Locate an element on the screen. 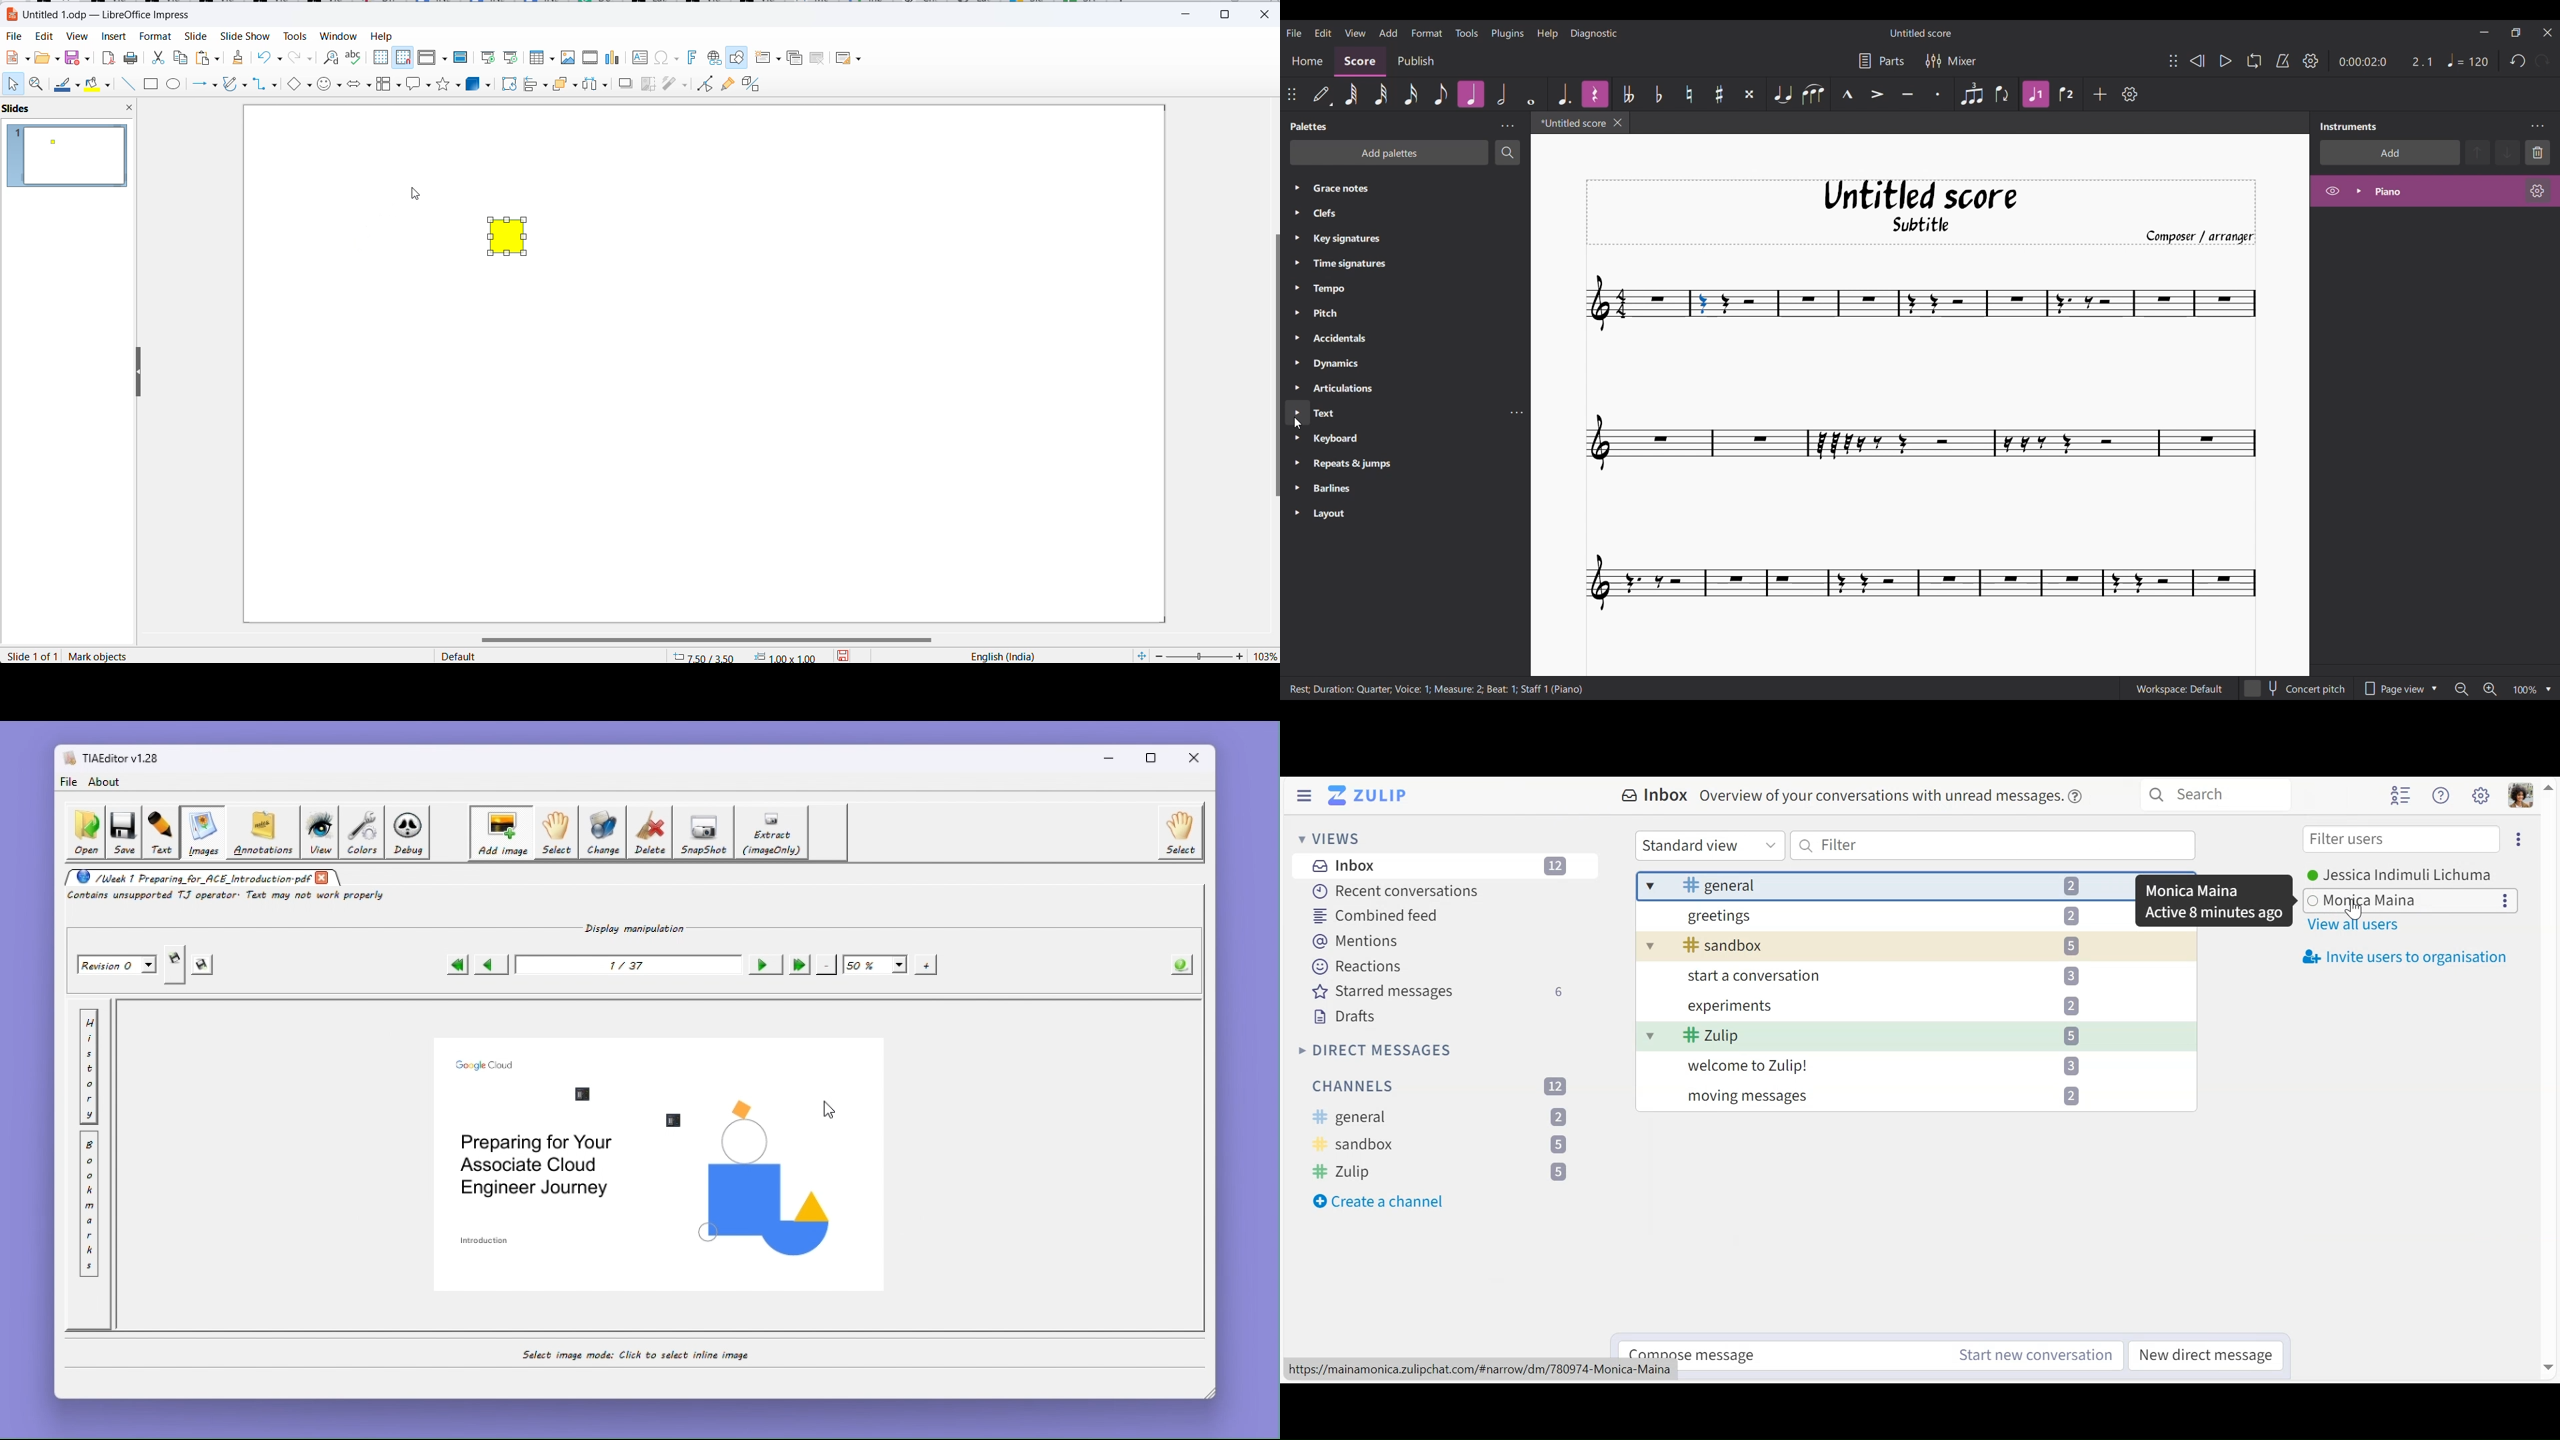 The width and height of the screenshot is (2576, 1456). zoom slider is located at coordinates (1199, 656).